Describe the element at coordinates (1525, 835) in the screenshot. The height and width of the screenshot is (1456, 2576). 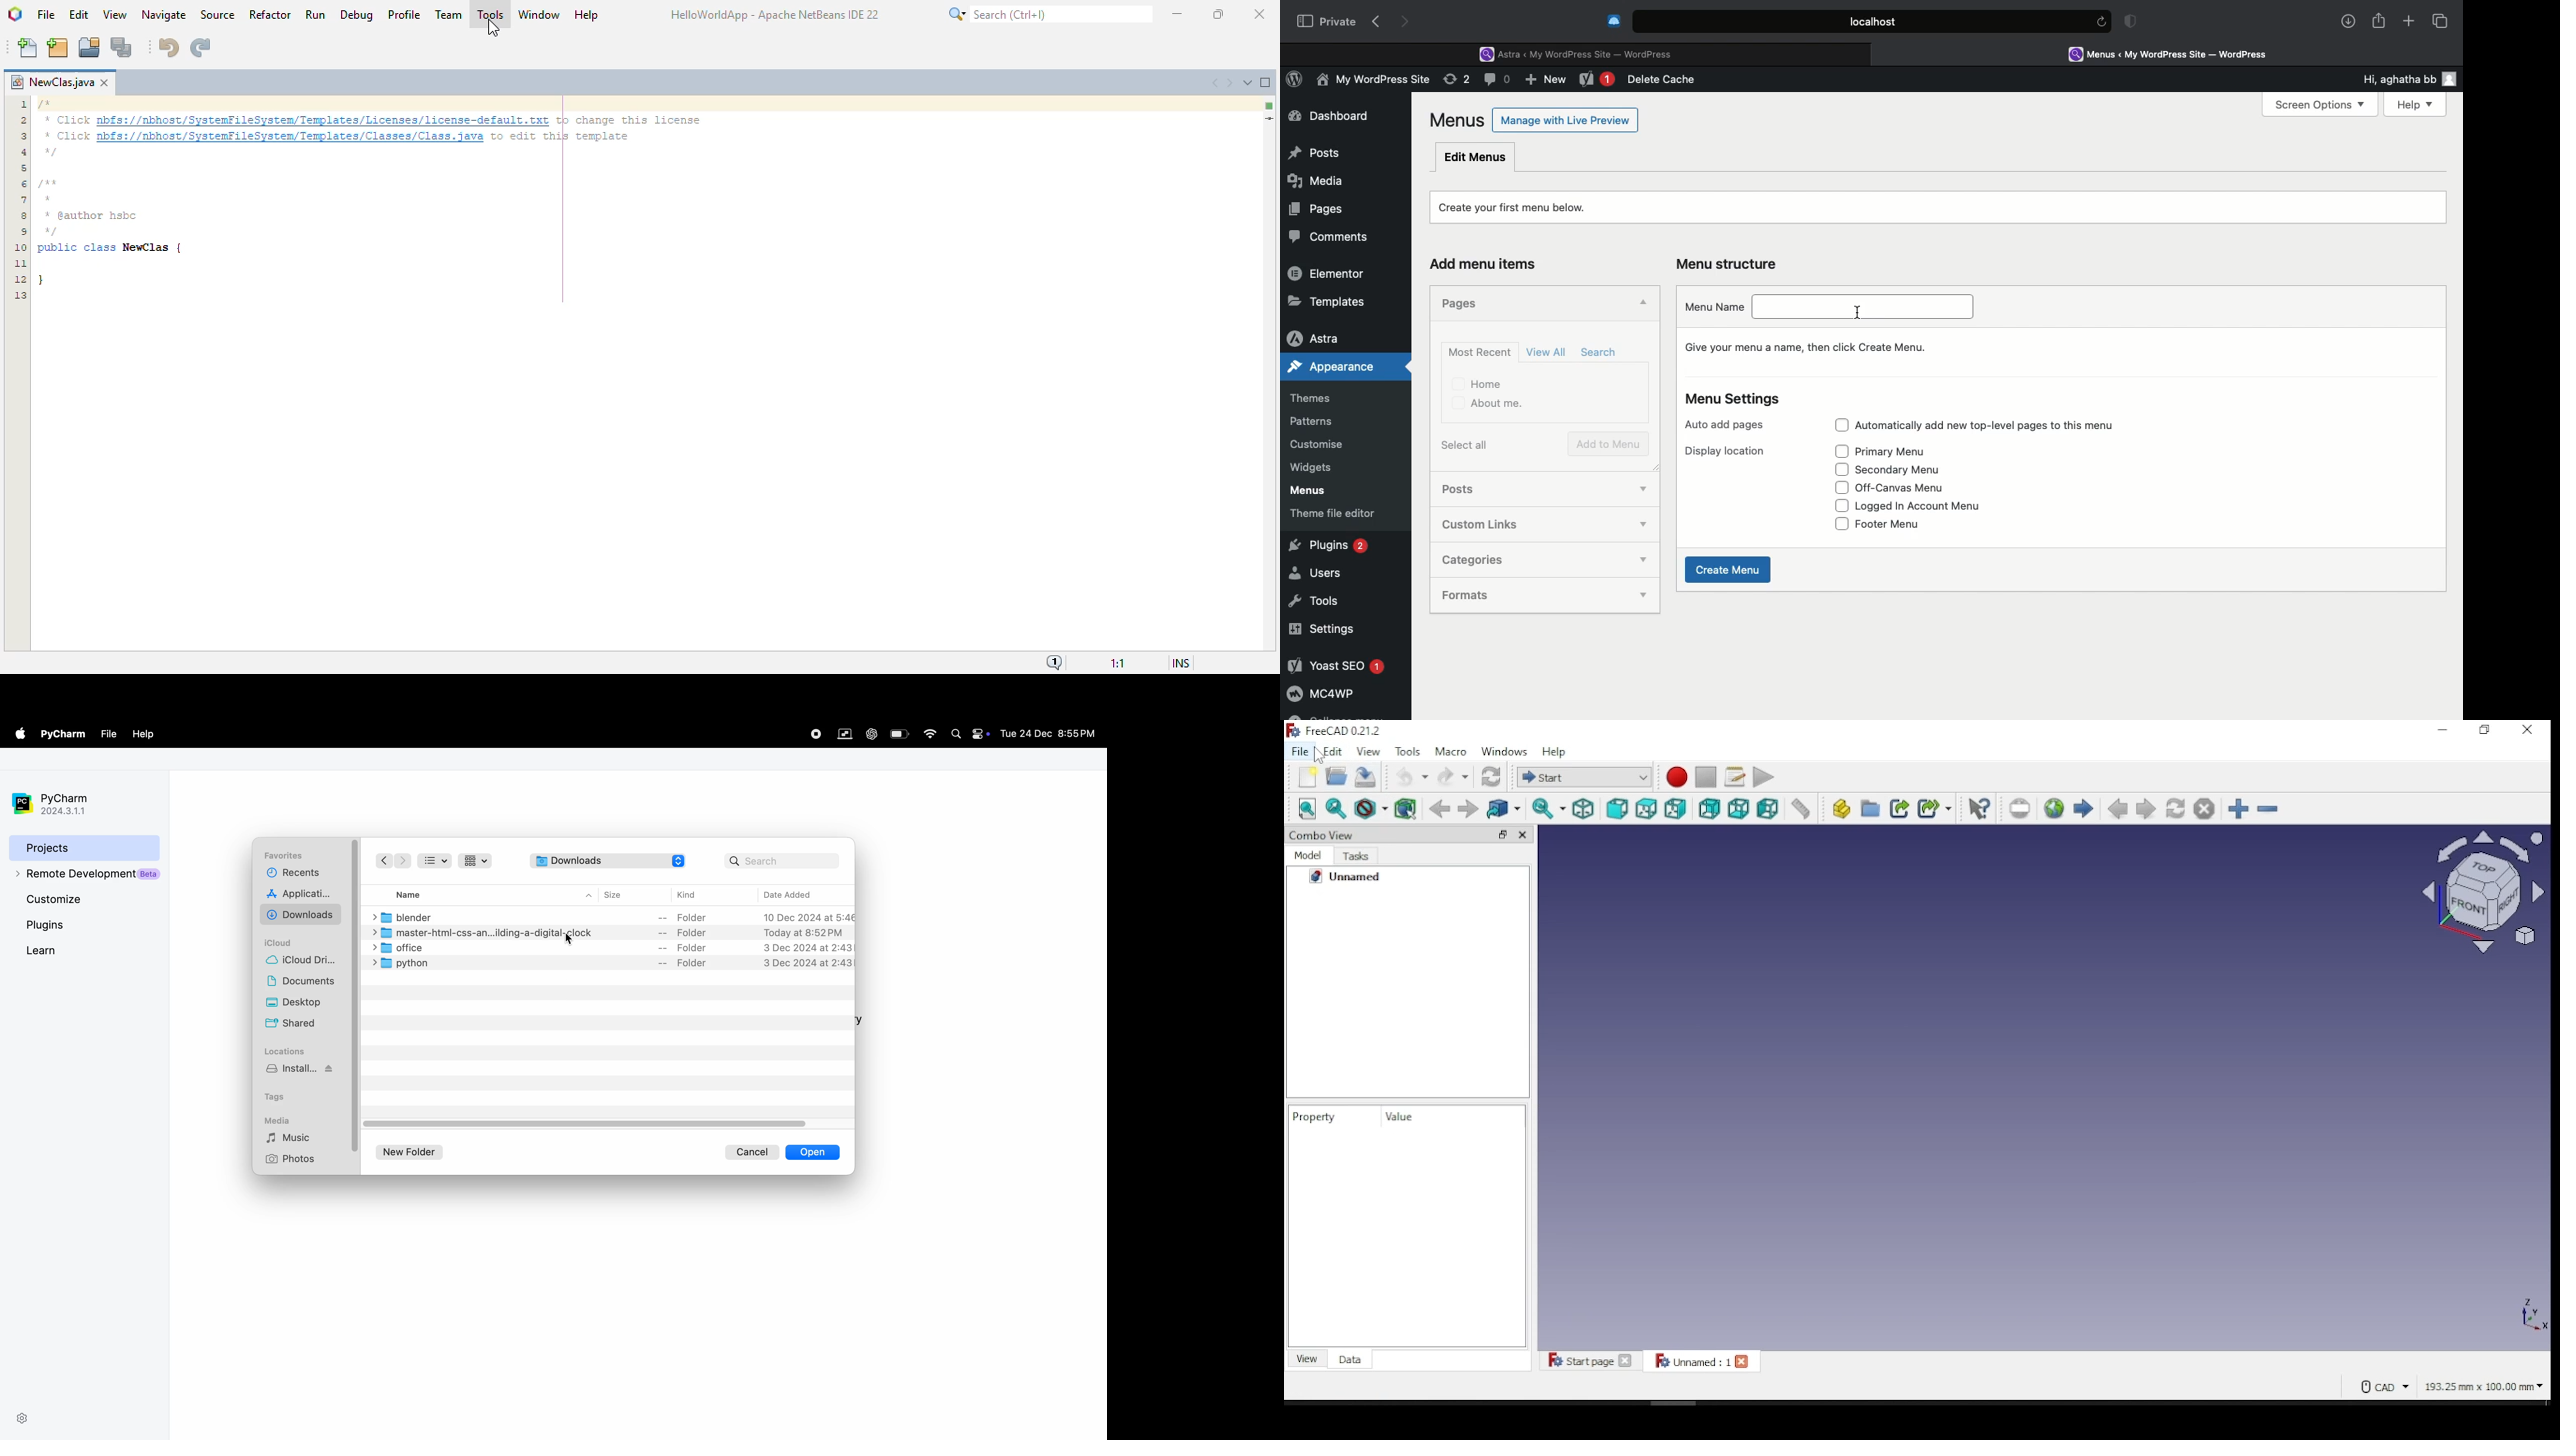
I see `close panel` at that location.